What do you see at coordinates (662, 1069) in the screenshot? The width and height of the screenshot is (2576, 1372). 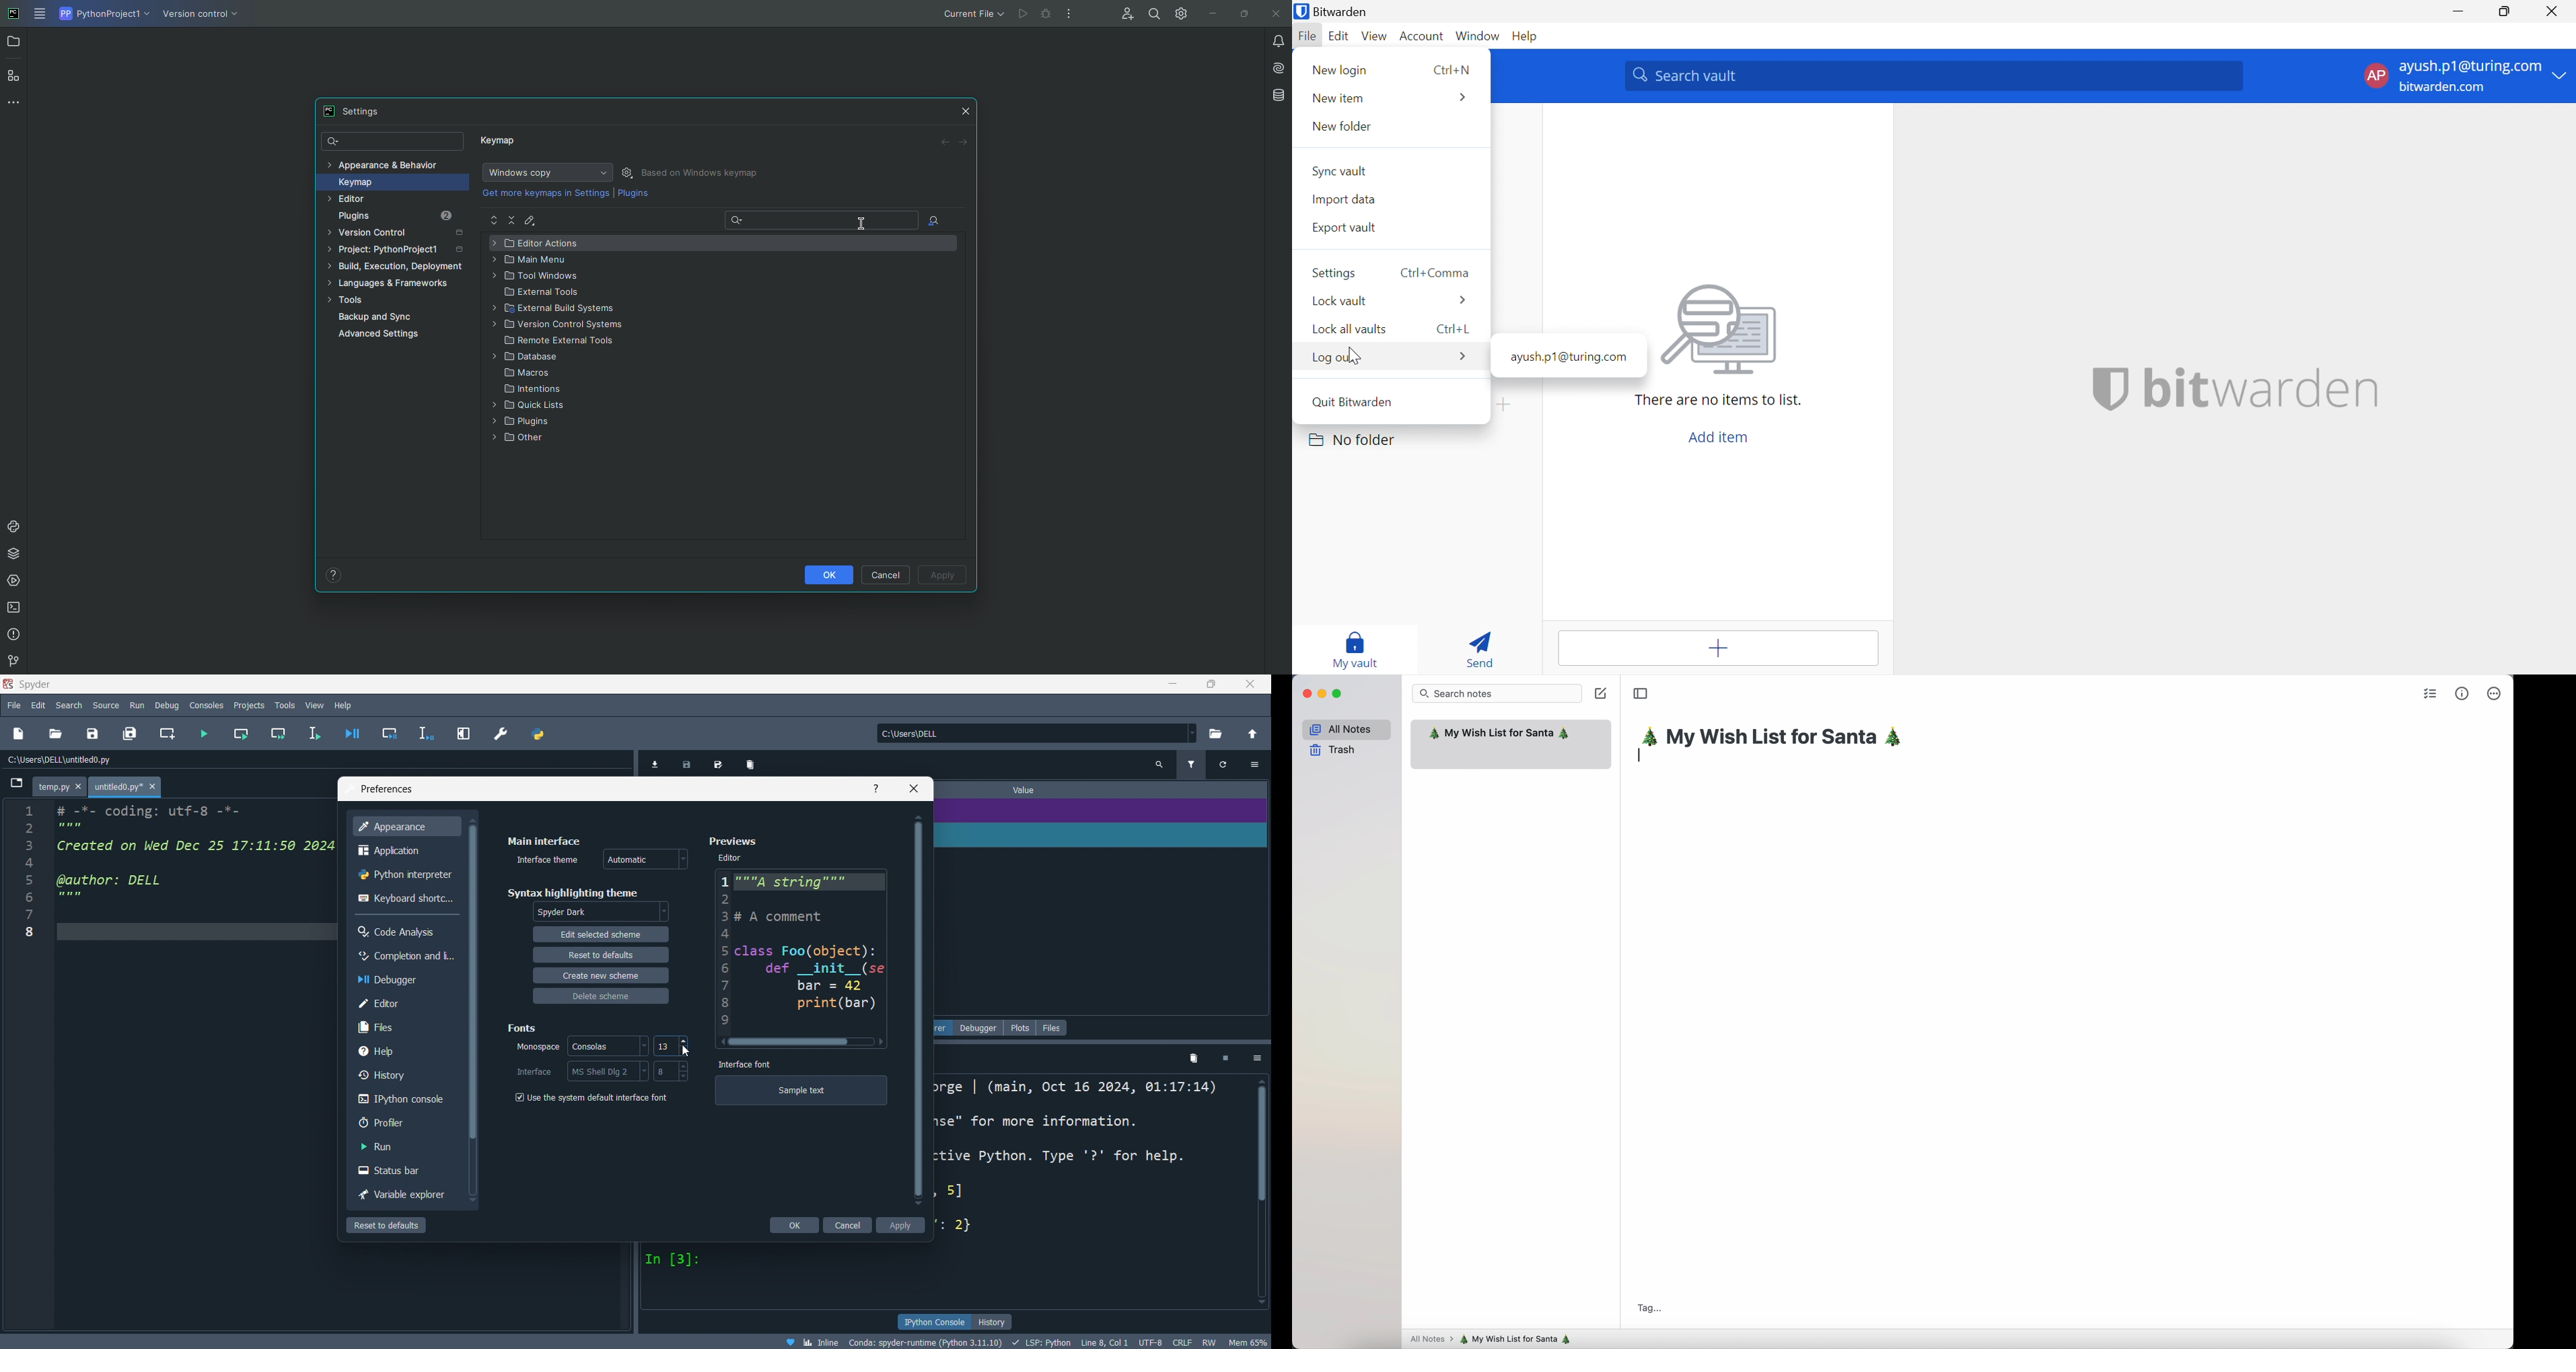 I see `8` at bounding box center [662, 1069].